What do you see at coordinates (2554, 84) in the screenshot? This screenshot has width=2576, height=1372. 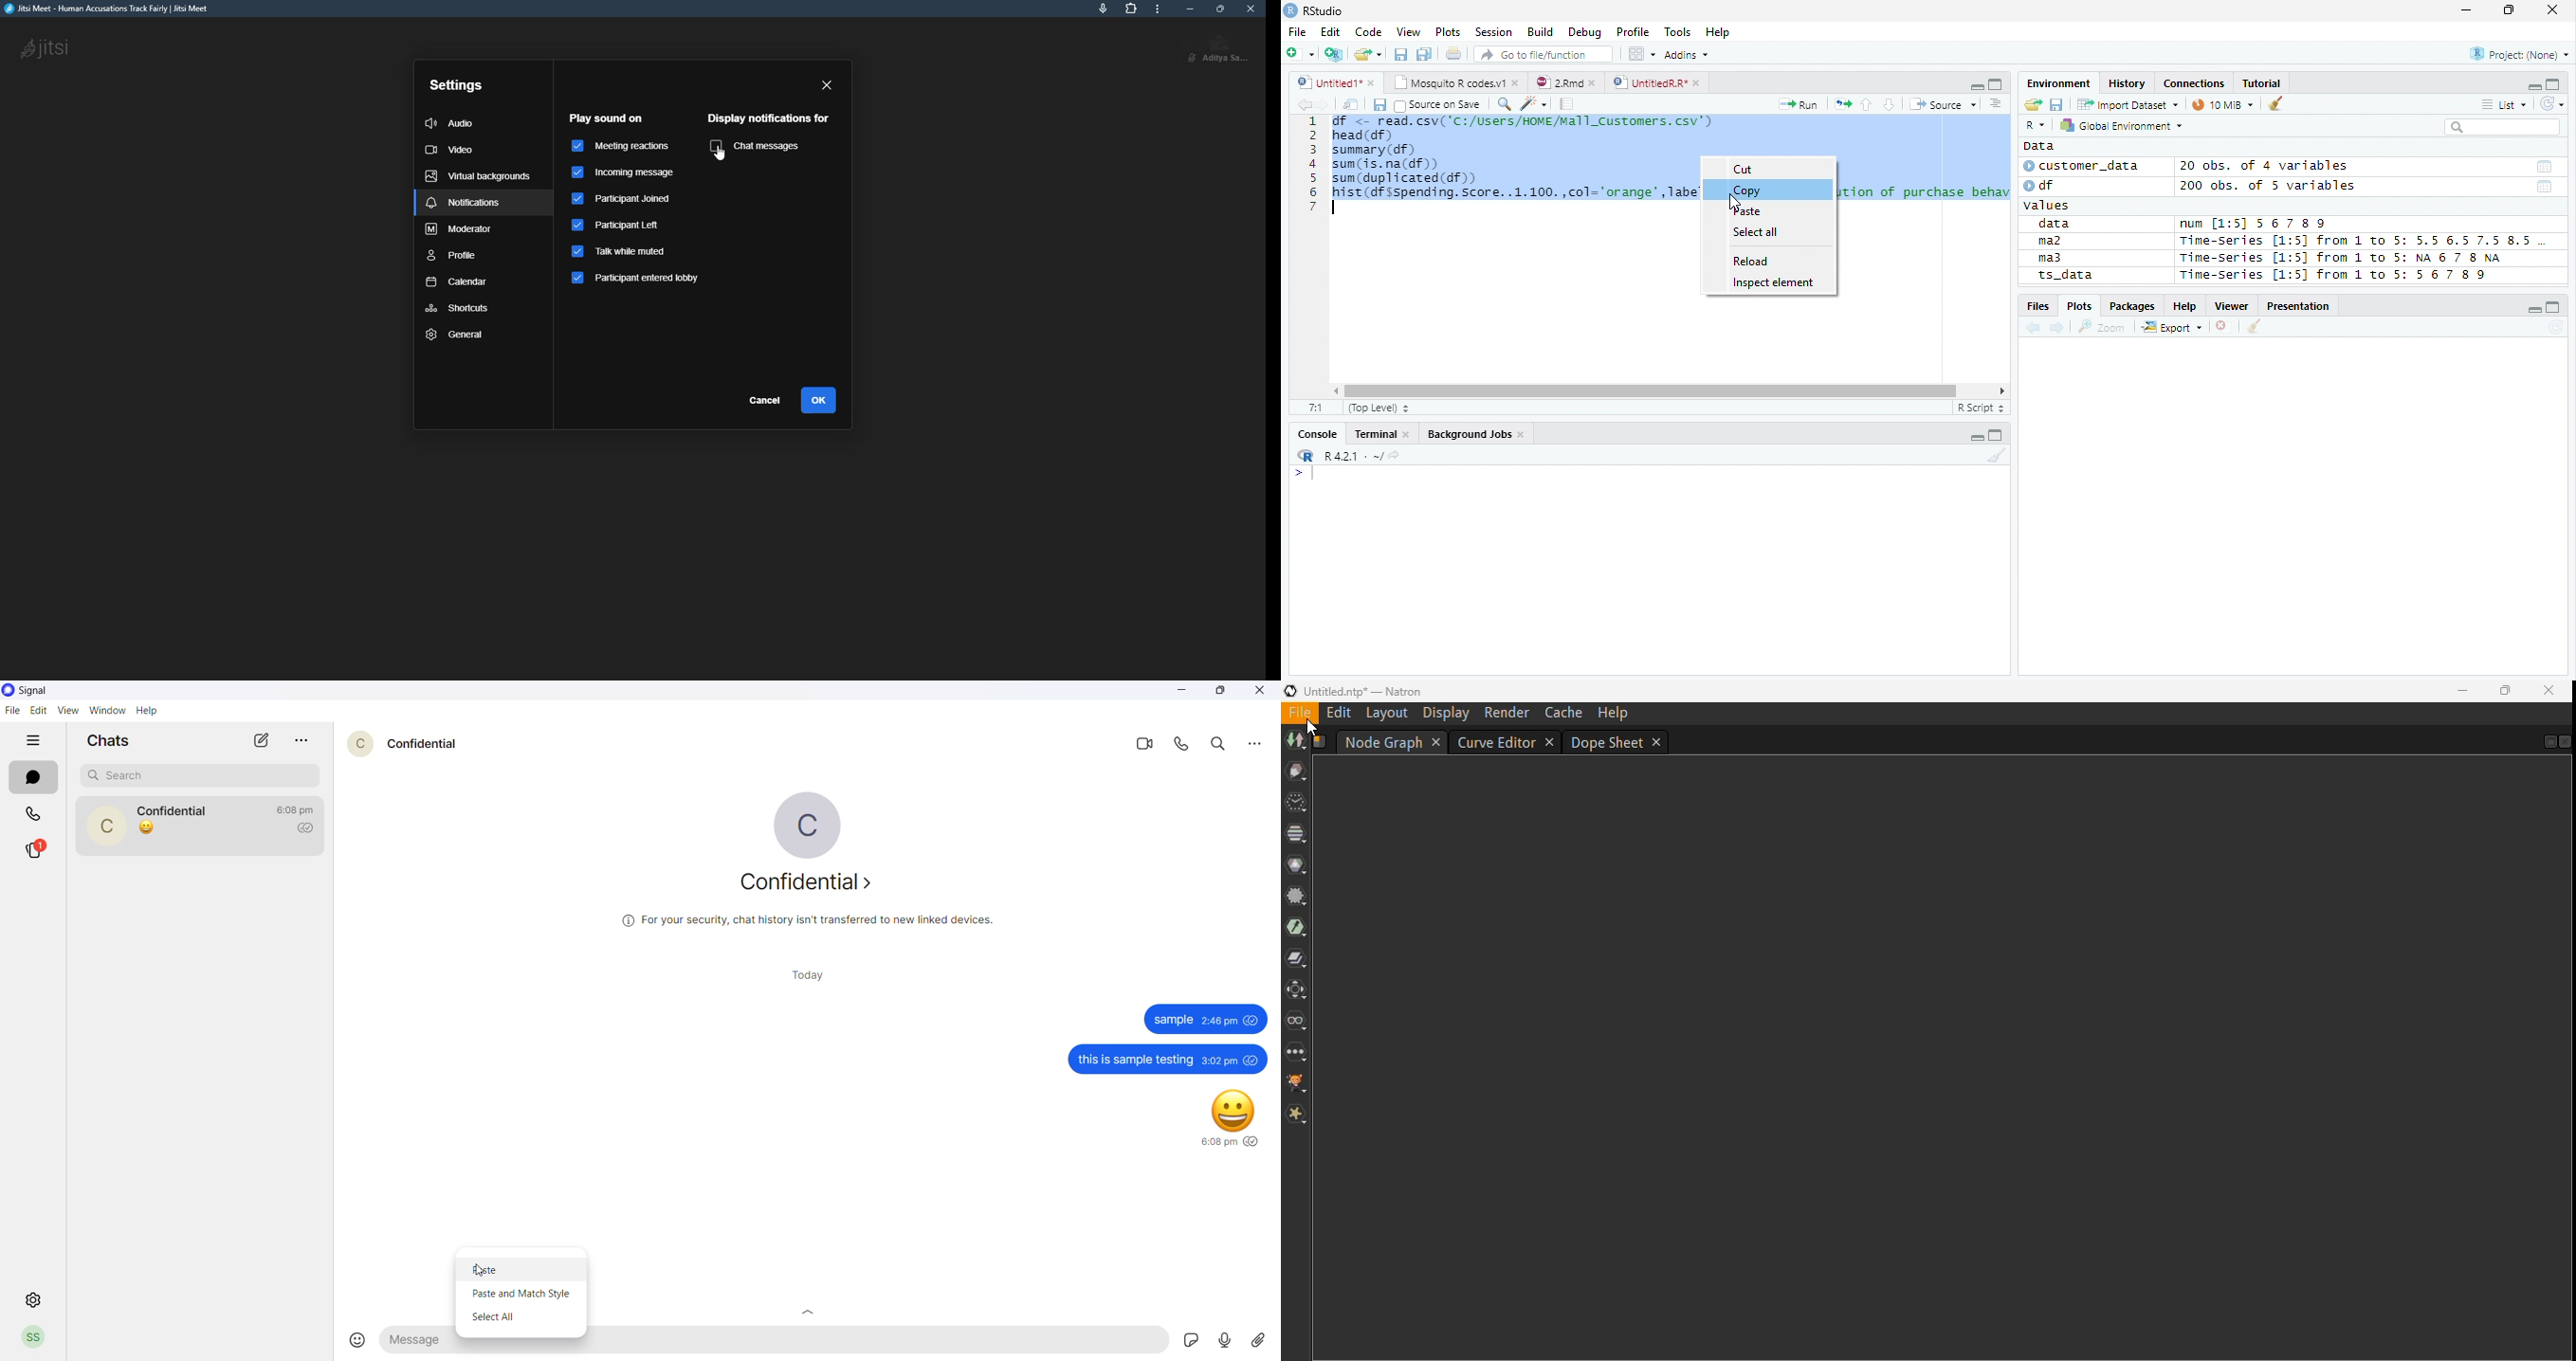 I see `Maximize` at bounding box center [2554, 84].